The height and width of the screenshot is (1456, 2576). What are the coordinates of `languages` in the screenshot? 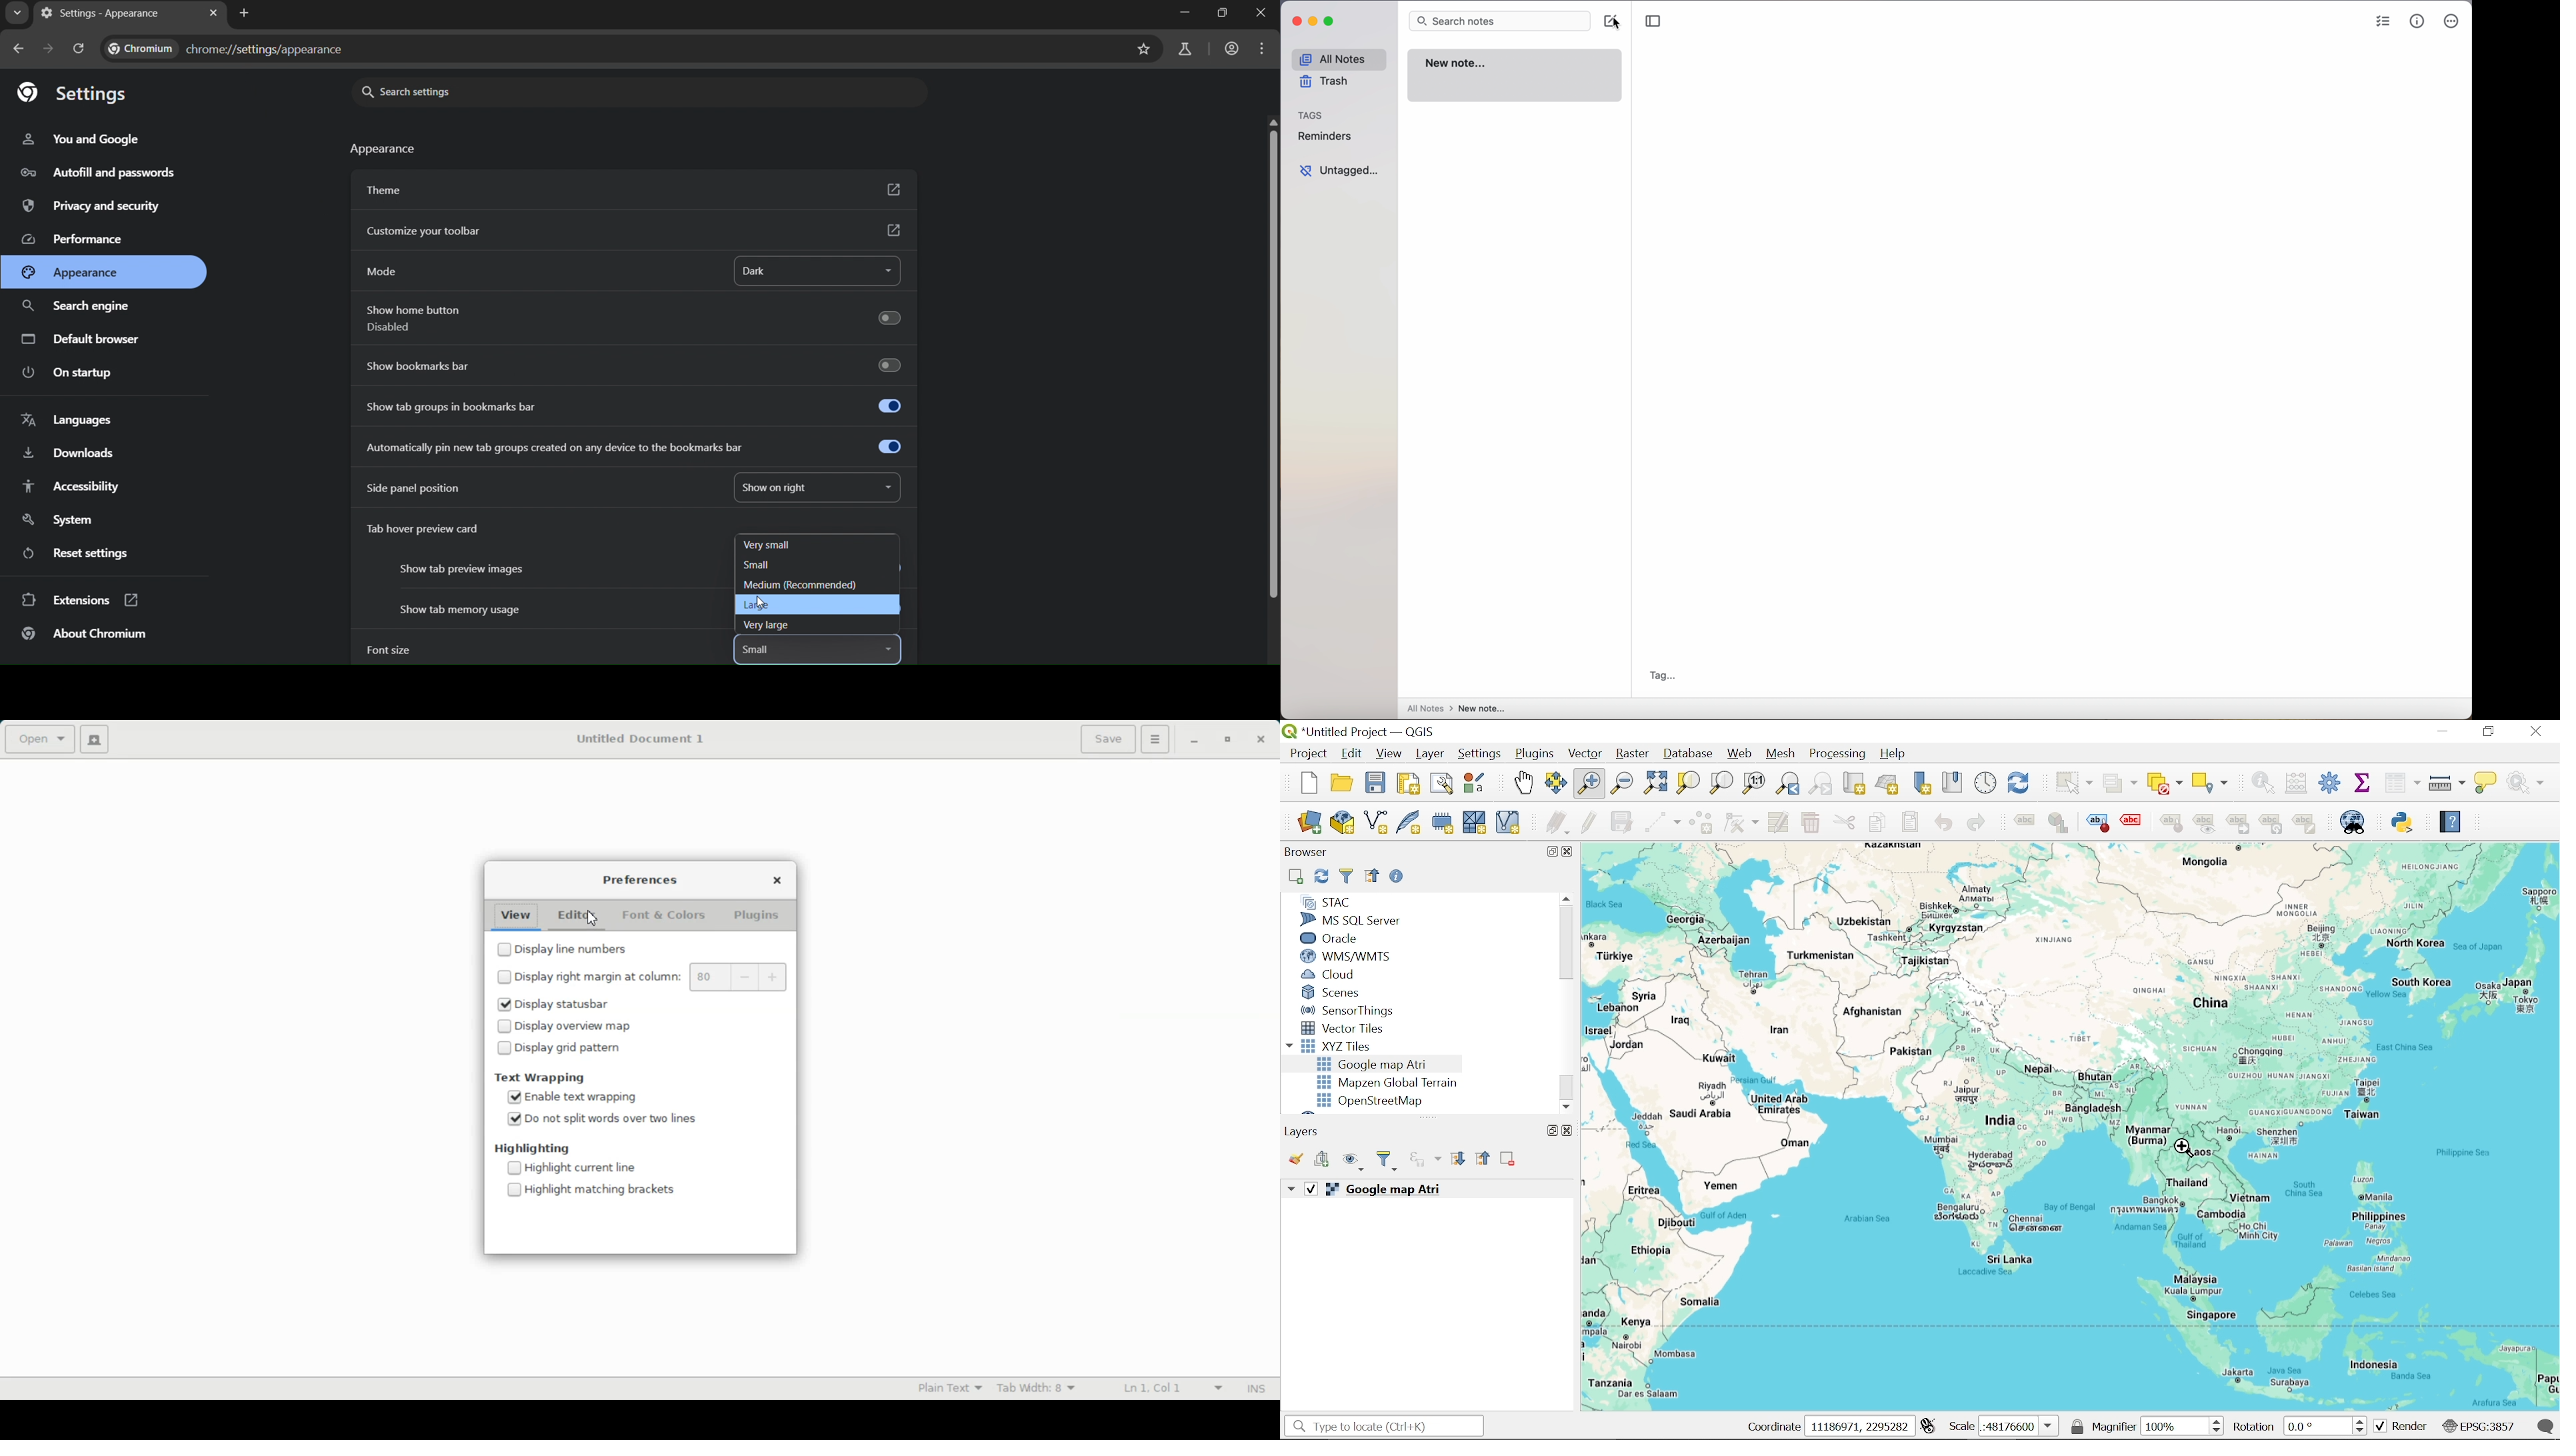 It's located at (72, 419).